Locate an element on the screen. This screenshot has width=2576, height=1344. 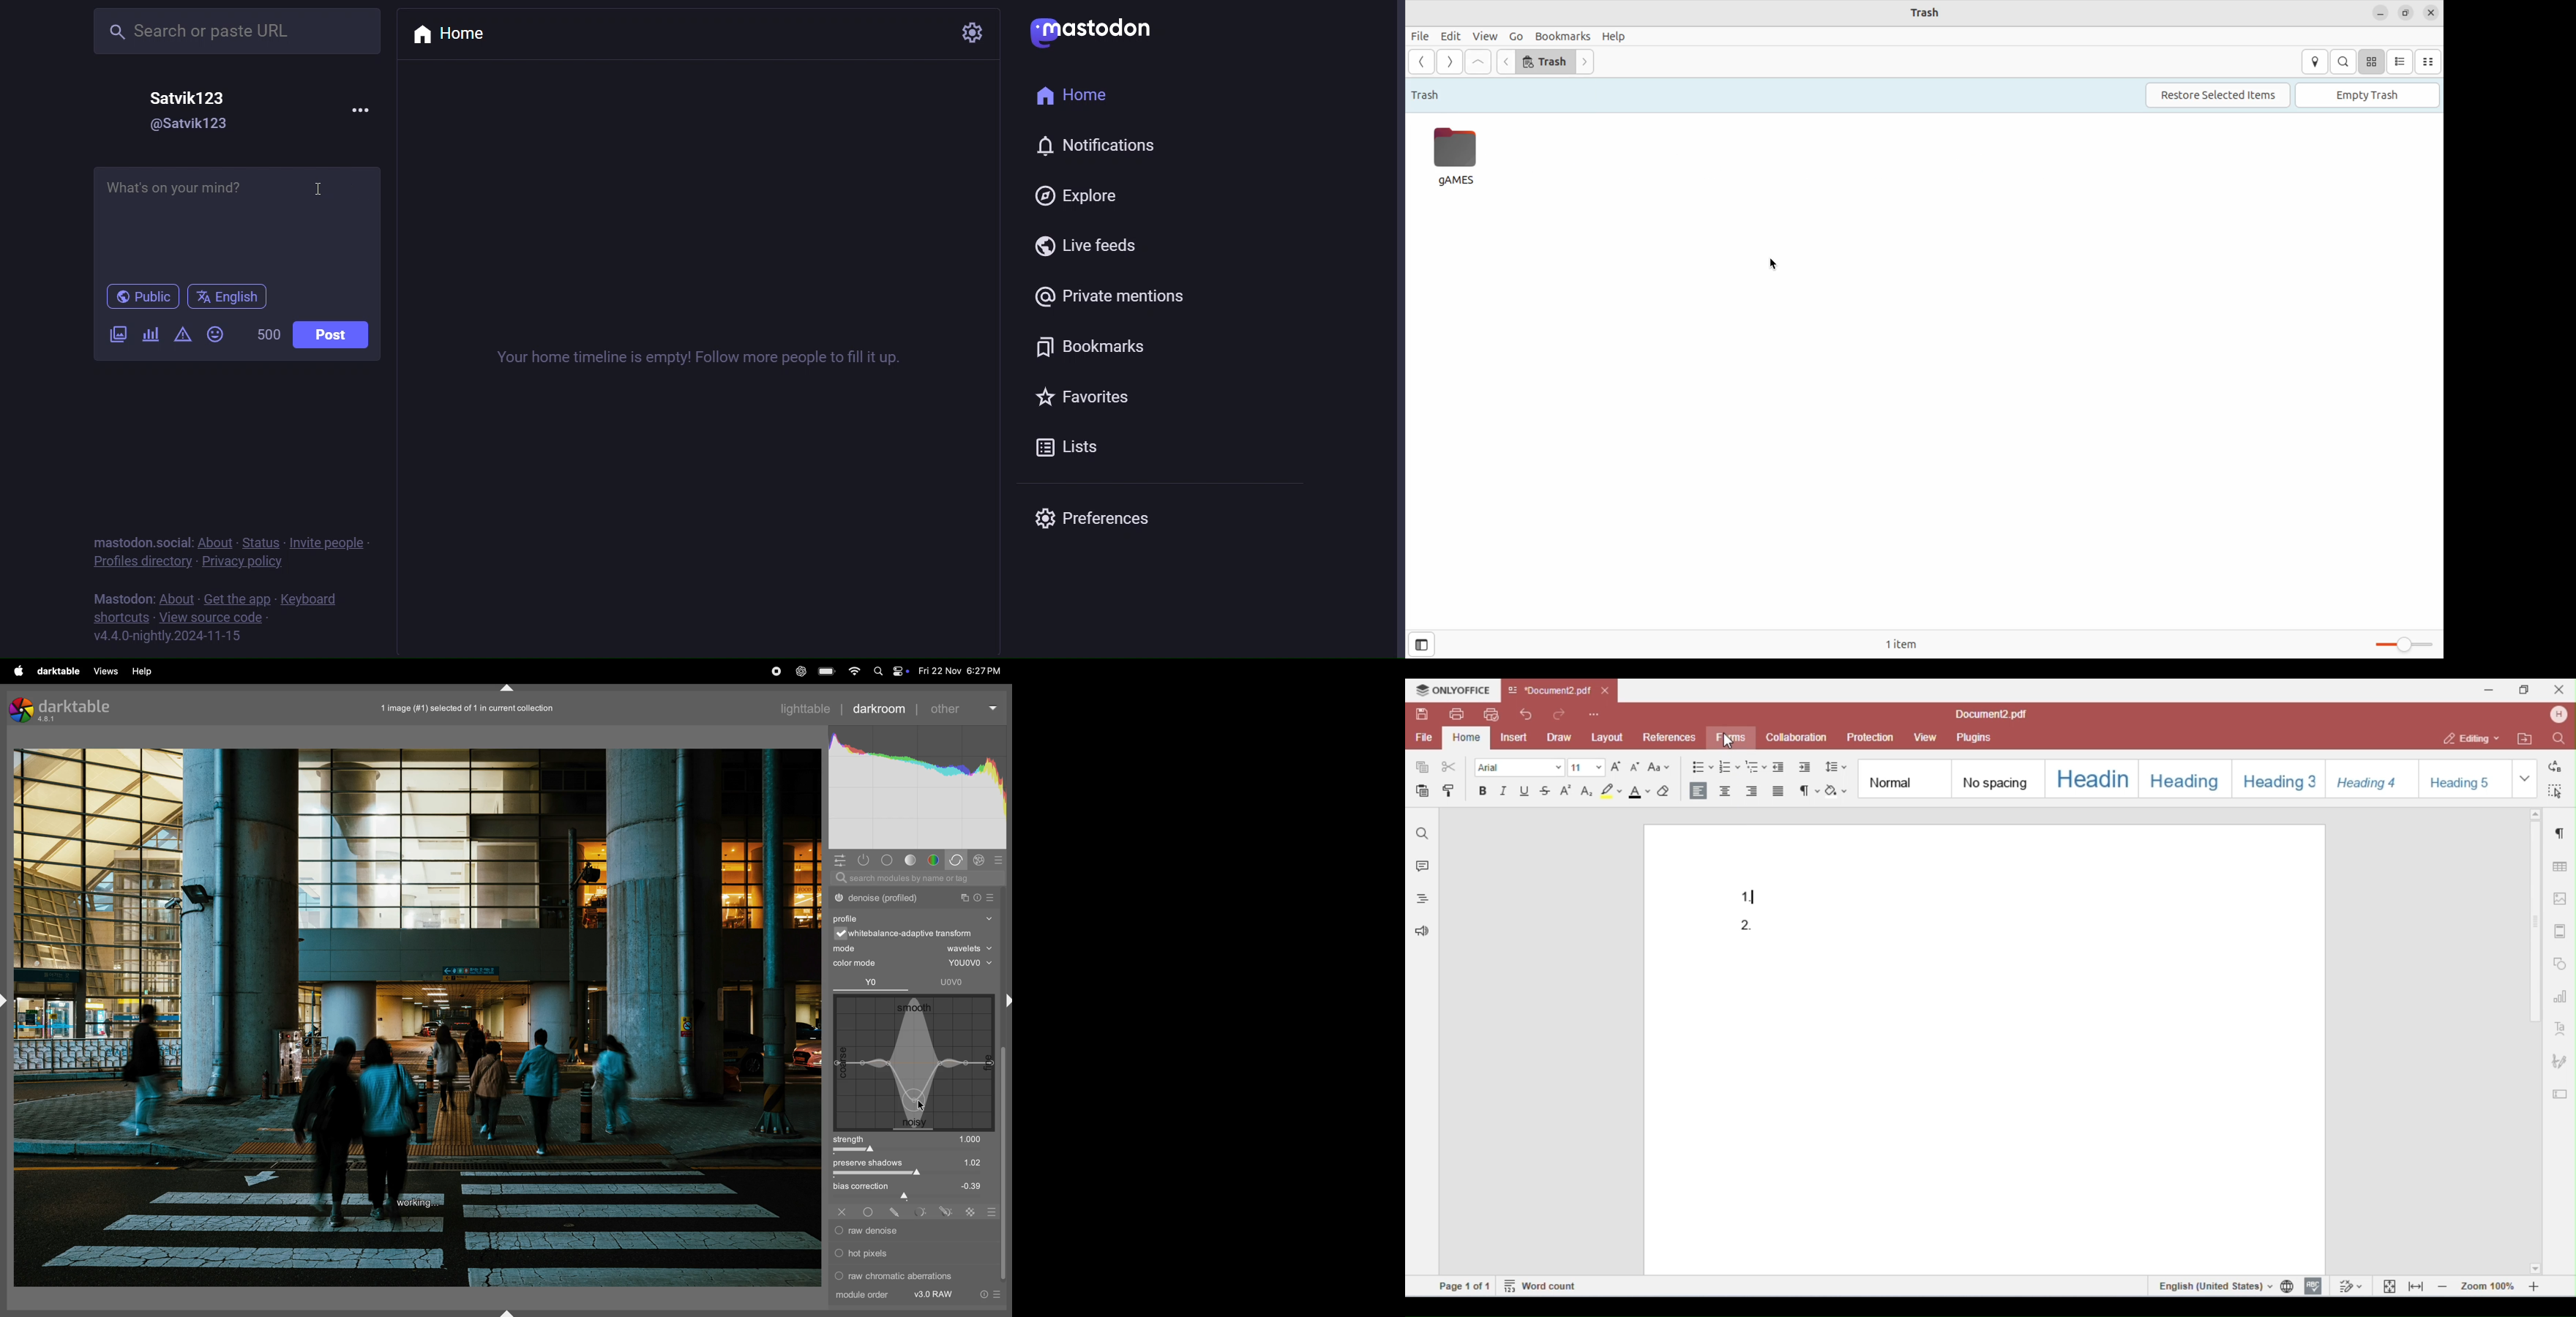
apple menu is located at coordinates (19, 671).